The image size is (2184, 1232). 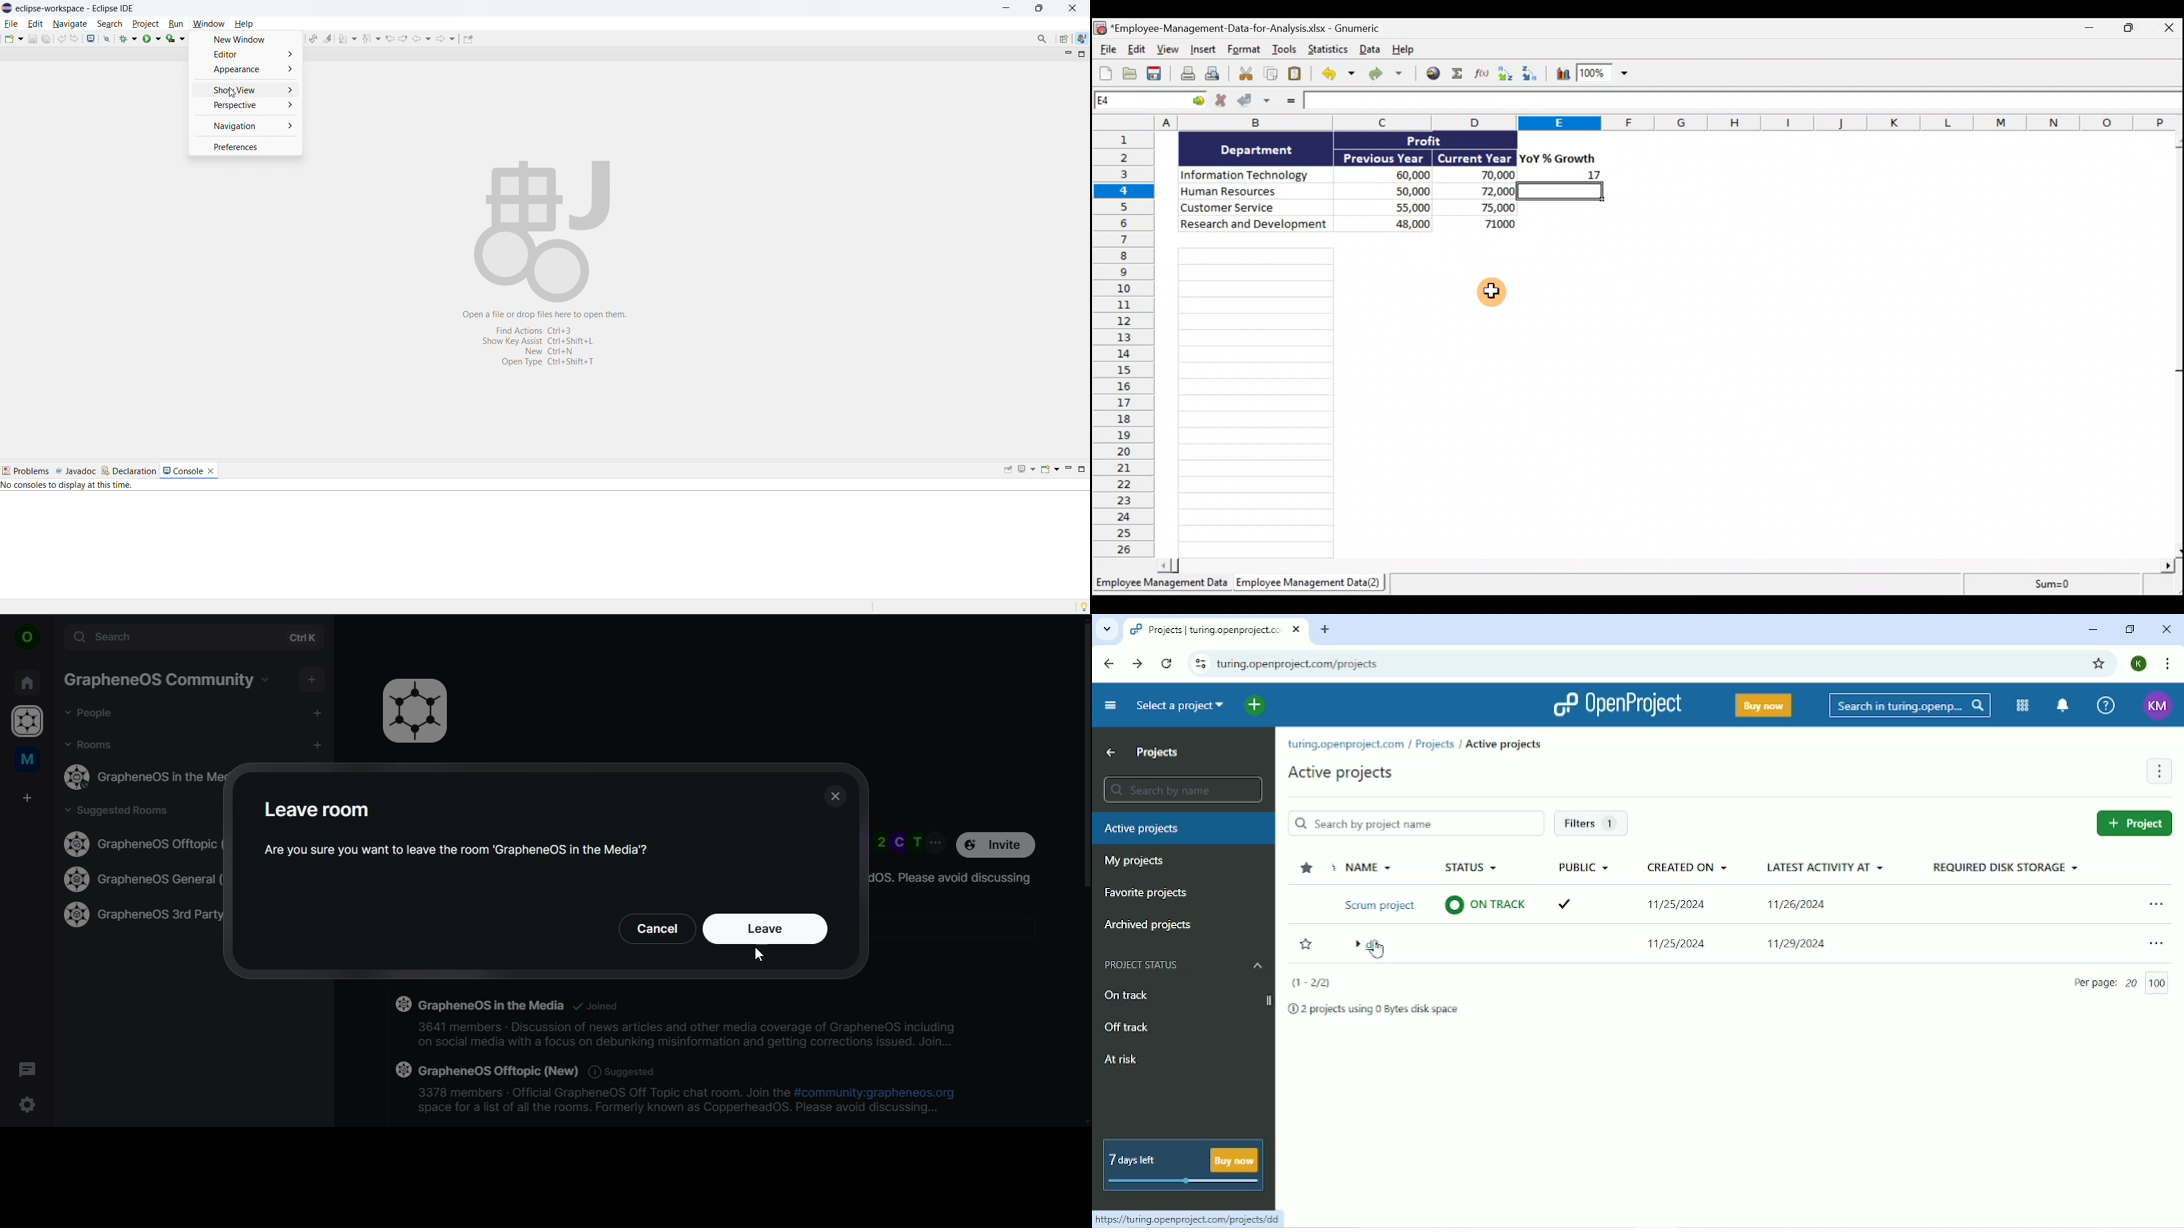 I want to click on Edit, so click(x=1136, y=49).